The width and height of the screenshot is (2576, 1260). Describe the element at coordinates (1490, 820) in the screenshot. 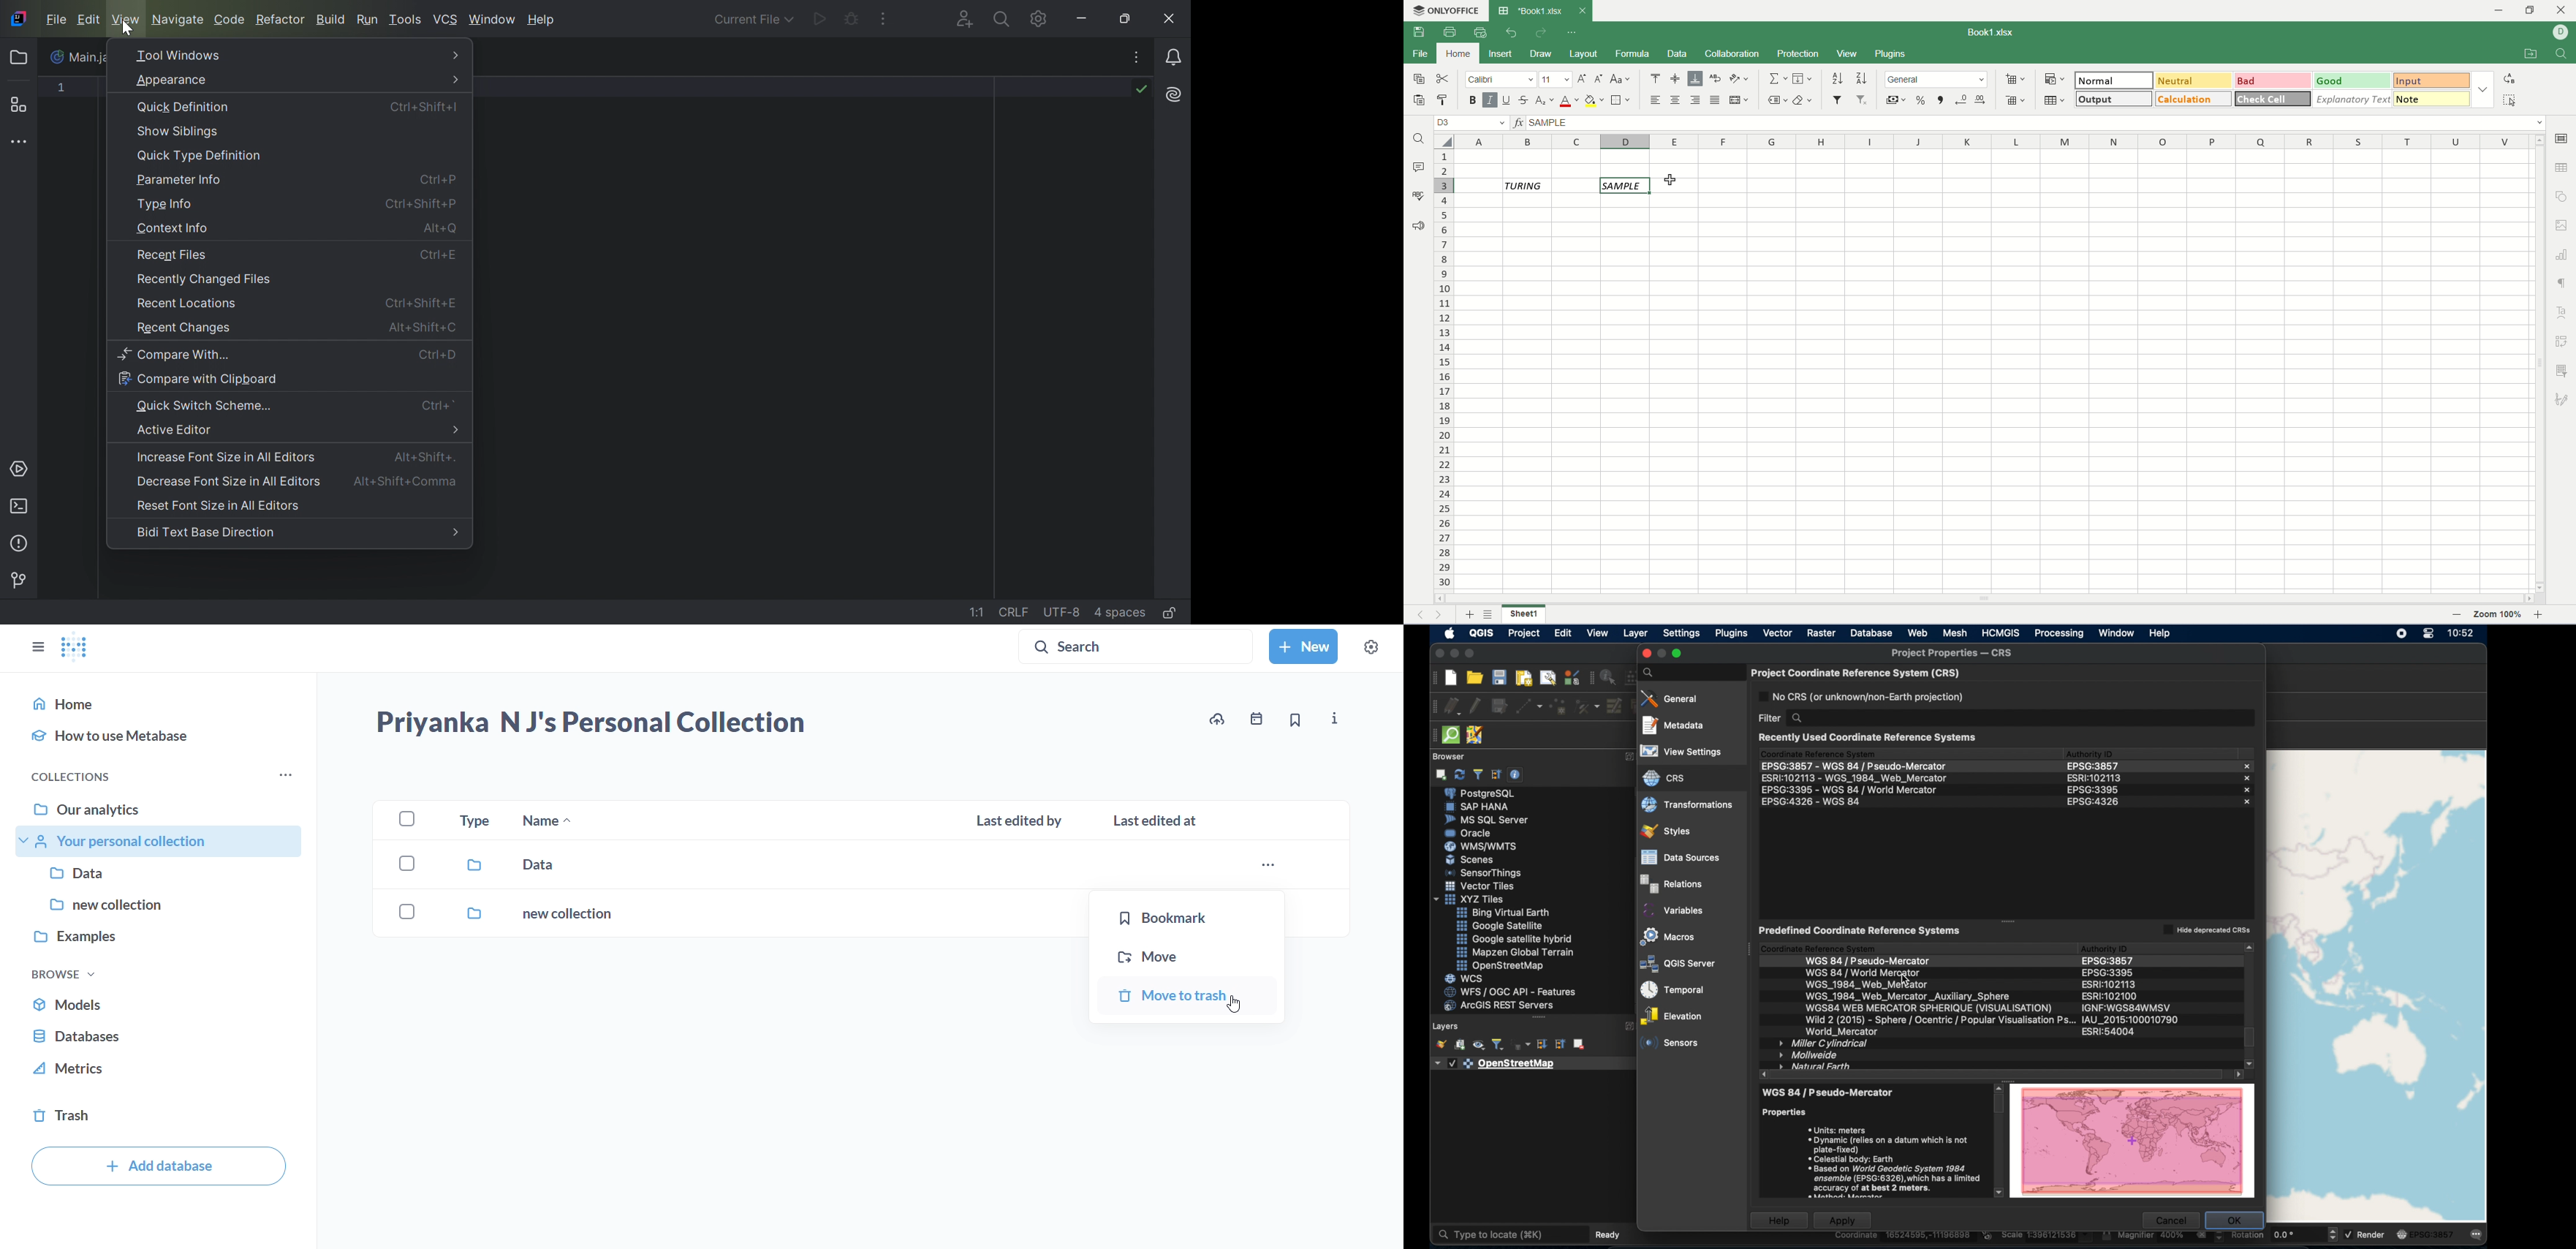

I see `ms sql server` at that location.